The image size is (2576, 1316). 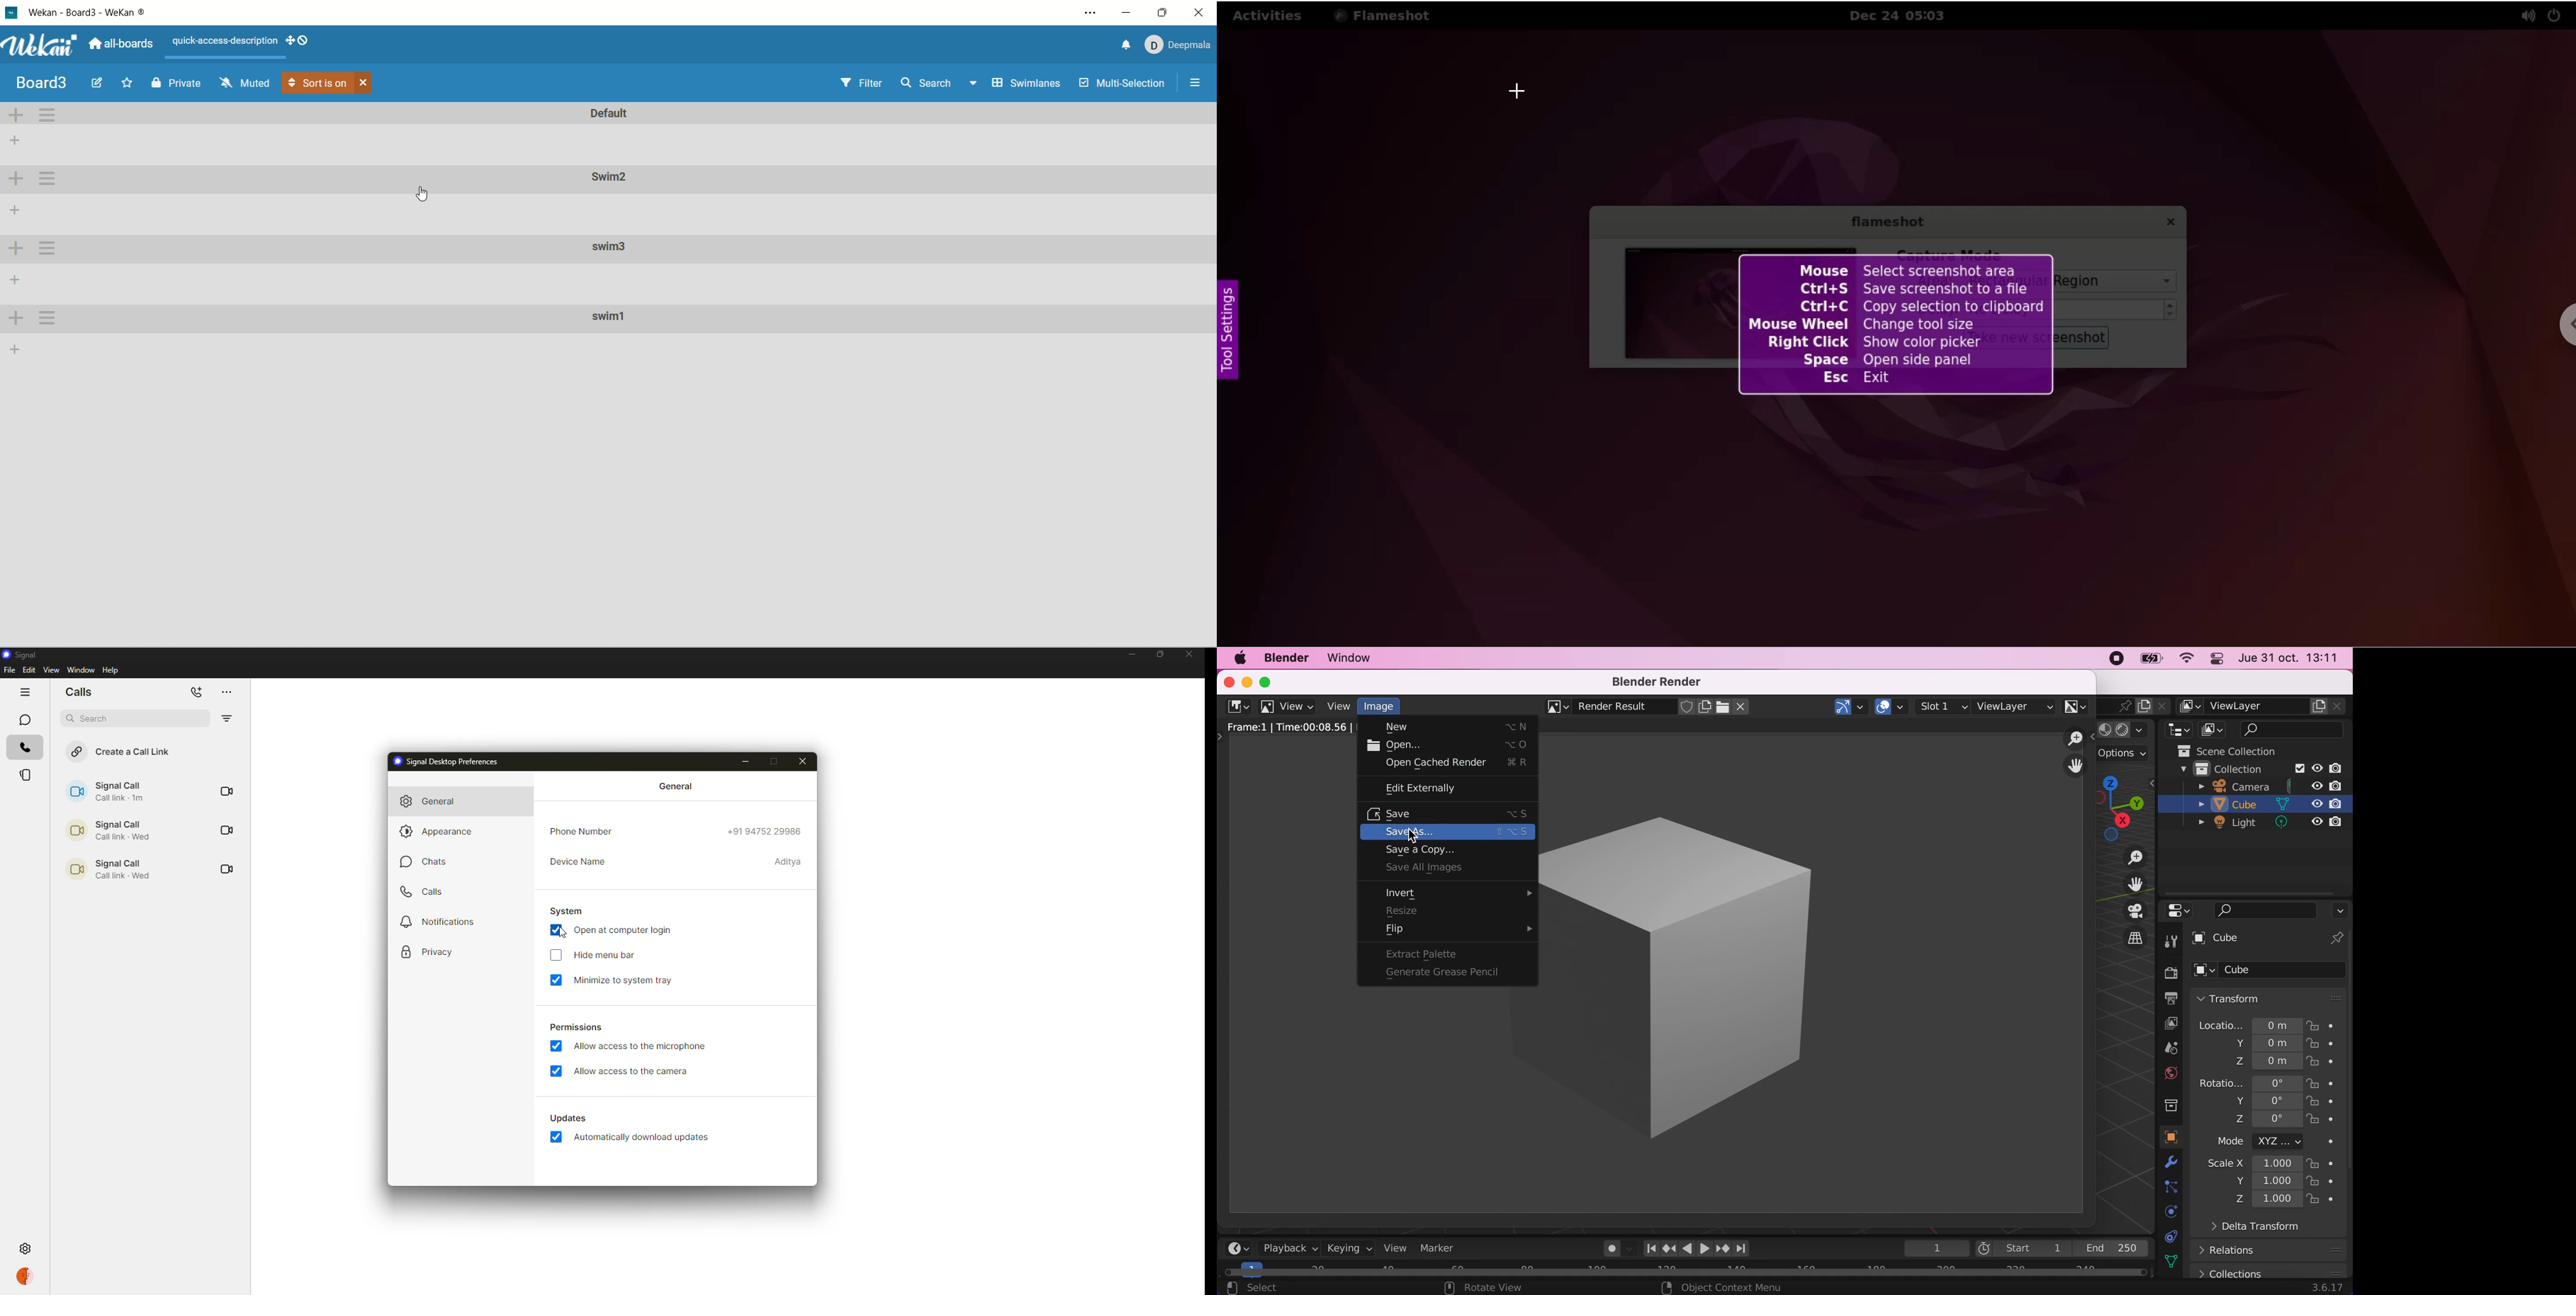 What do you see at coordinates (2128, 730) in the screenshot?
I see `viewport shading` at bounding box center [2128, 730].